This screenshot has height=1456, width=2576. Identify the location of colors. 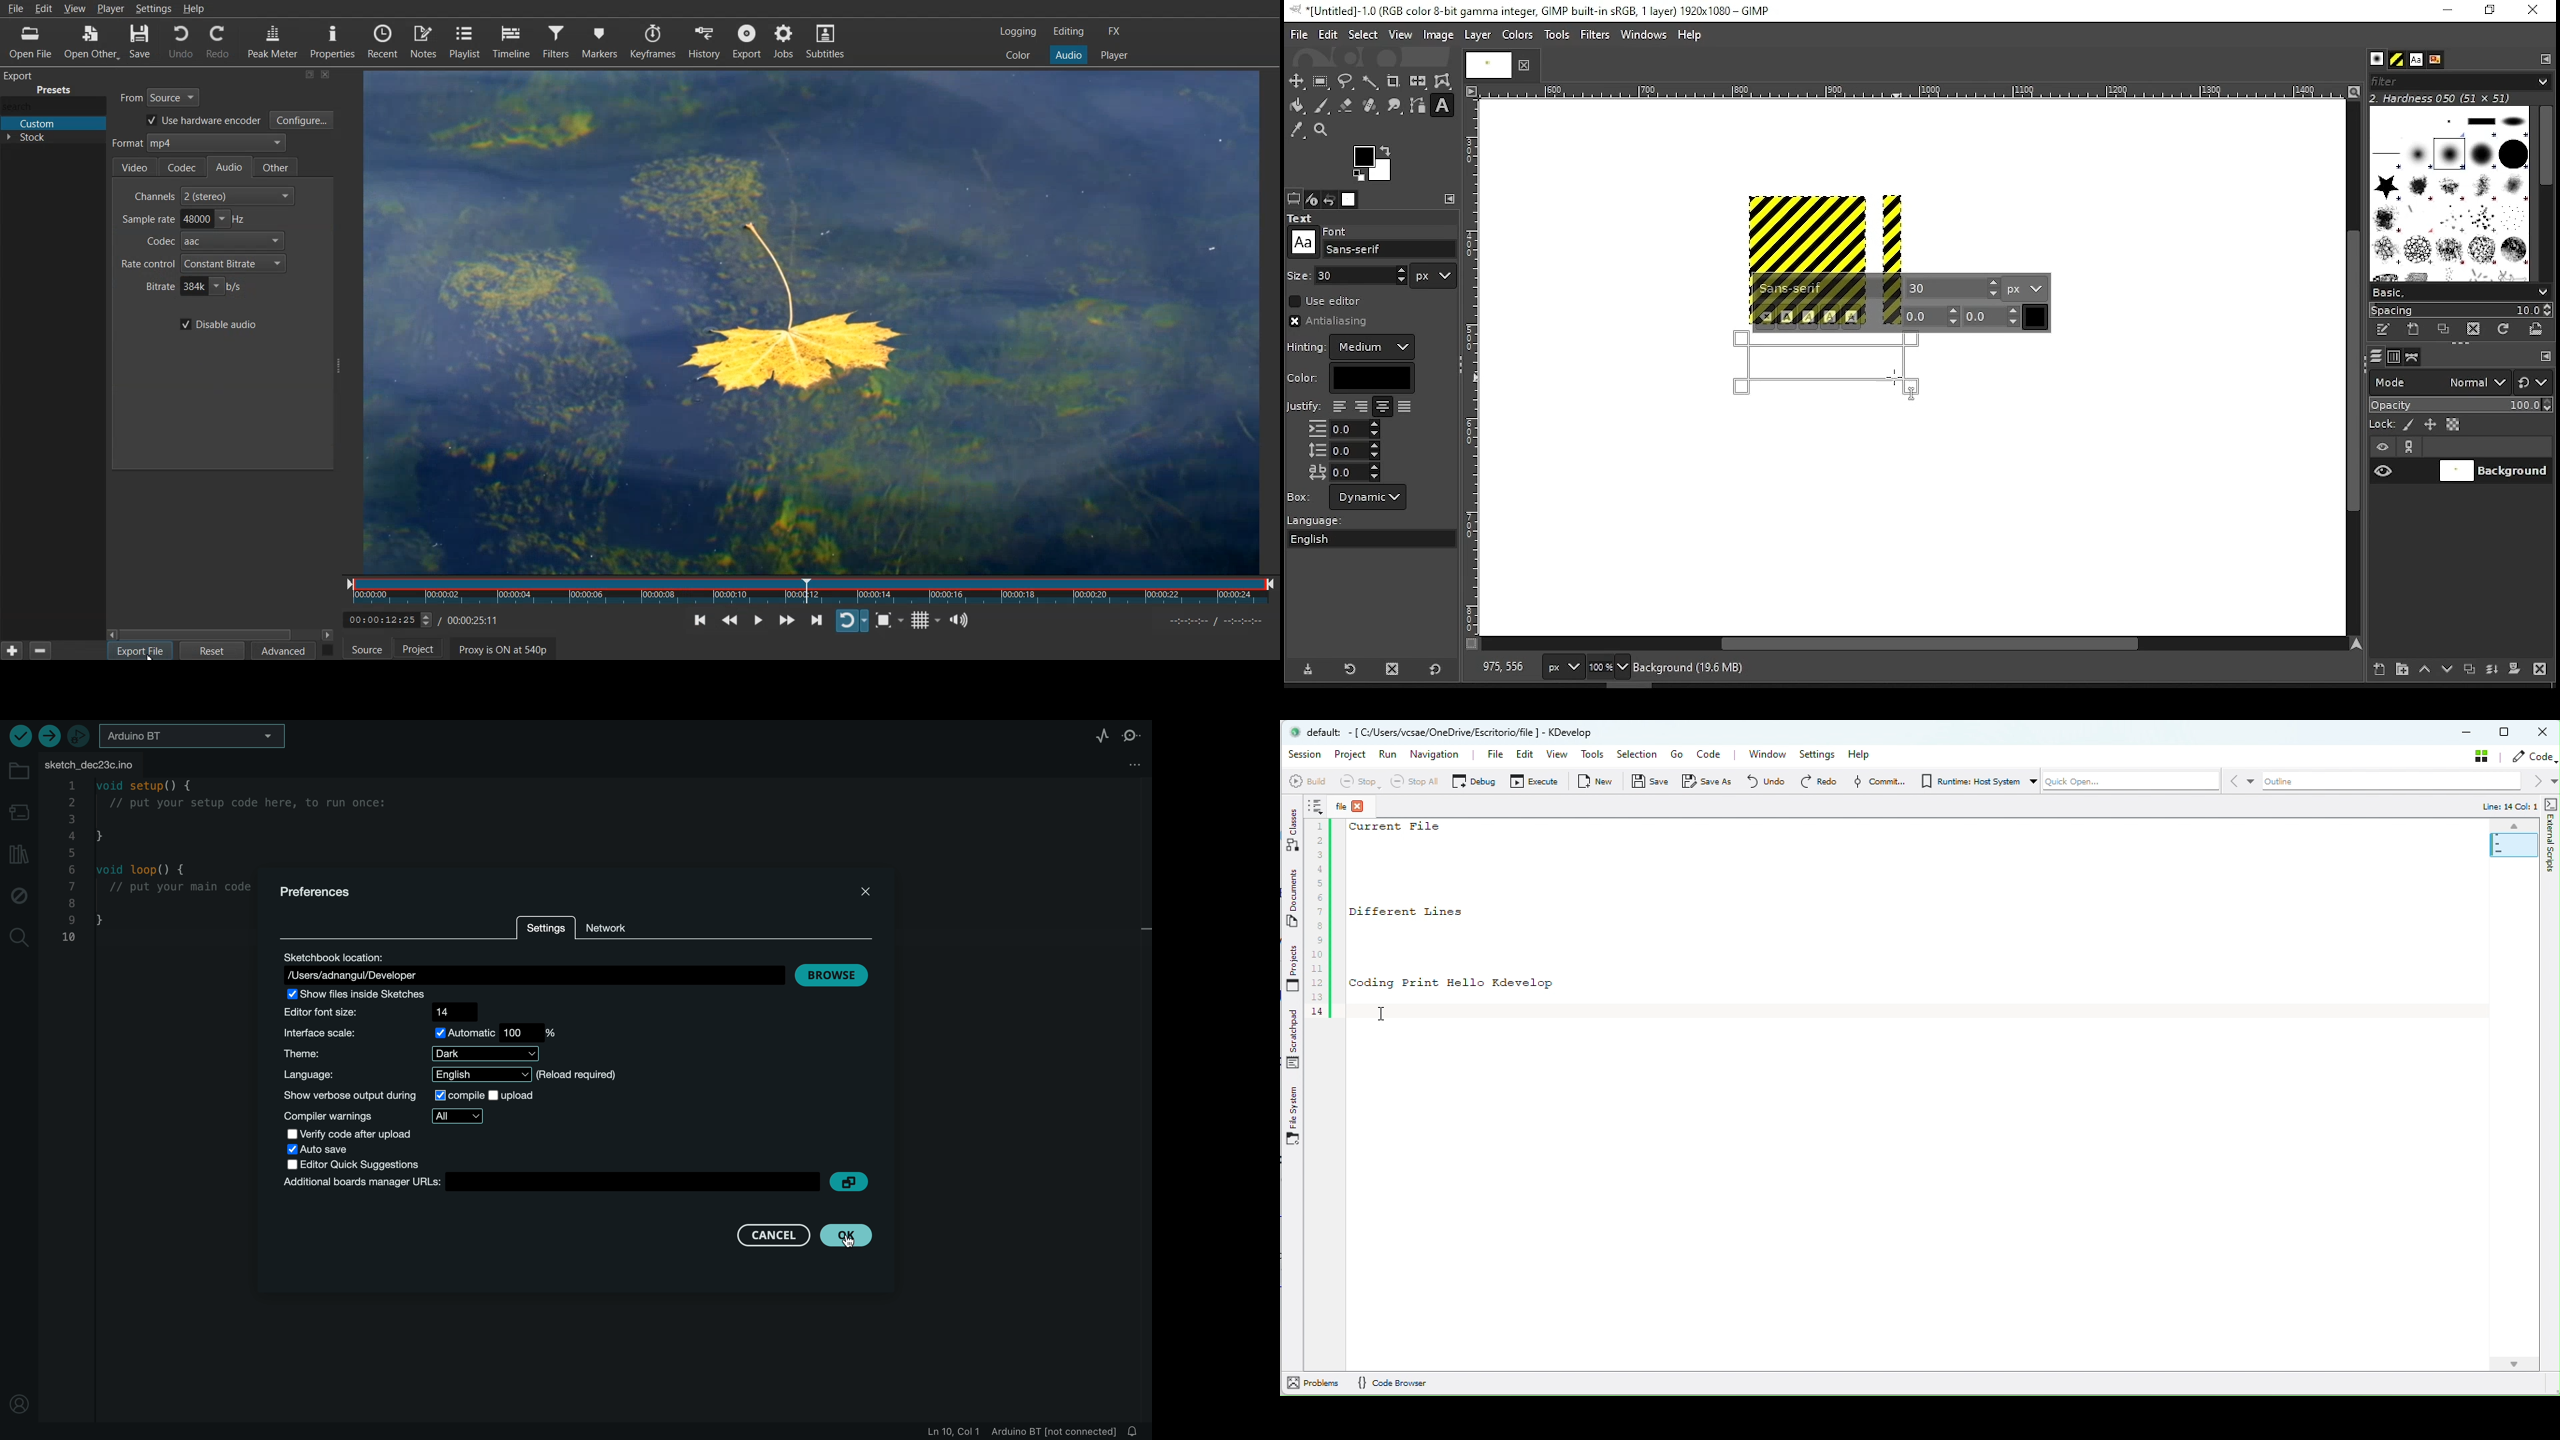
(1373, 163).